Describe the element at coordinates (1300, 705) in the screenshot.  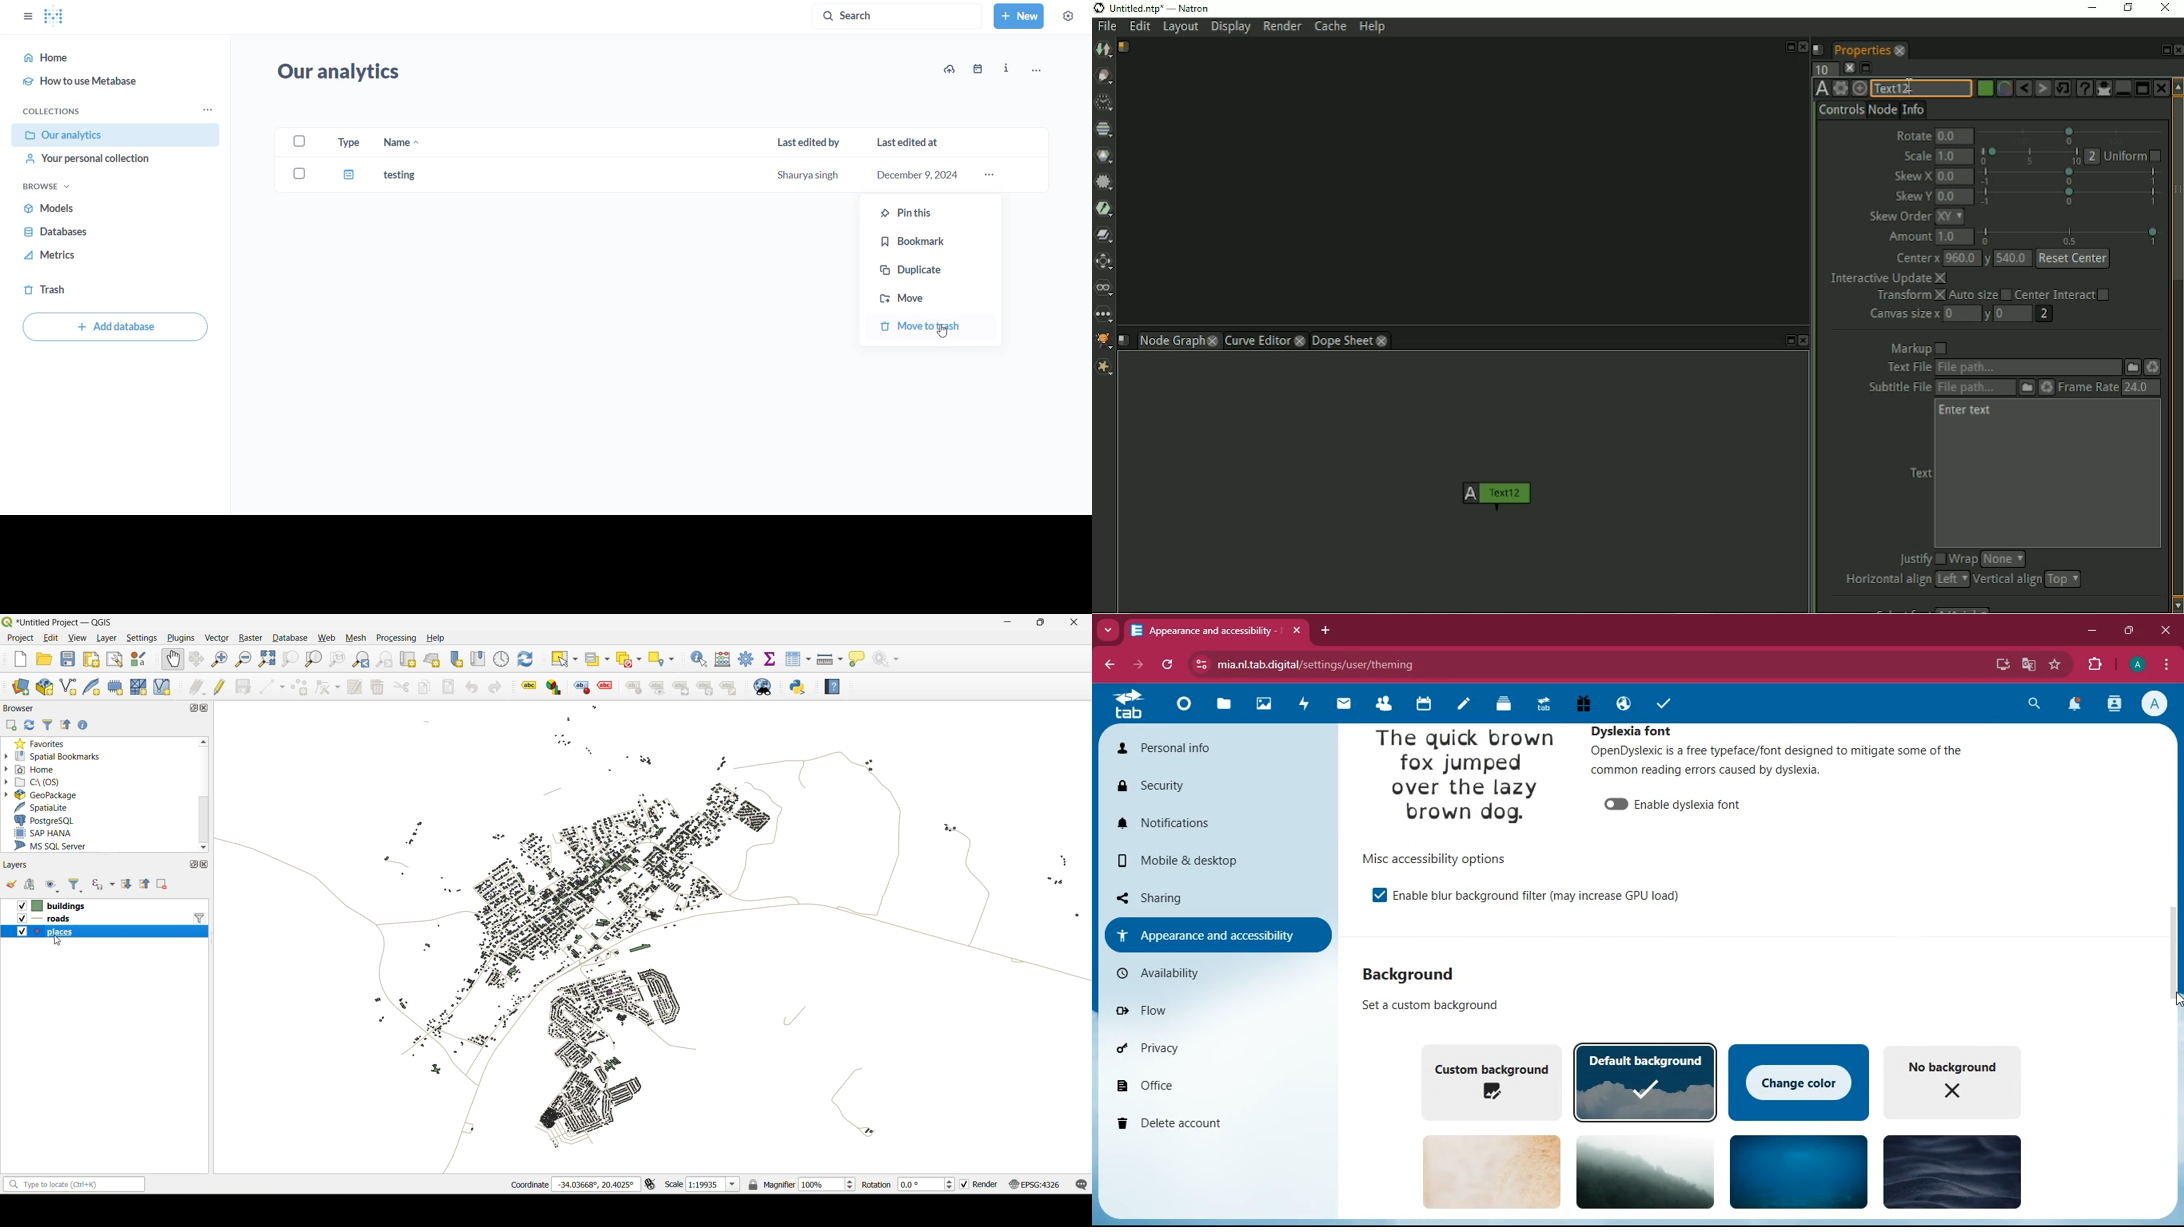
I see `activity` at that location.